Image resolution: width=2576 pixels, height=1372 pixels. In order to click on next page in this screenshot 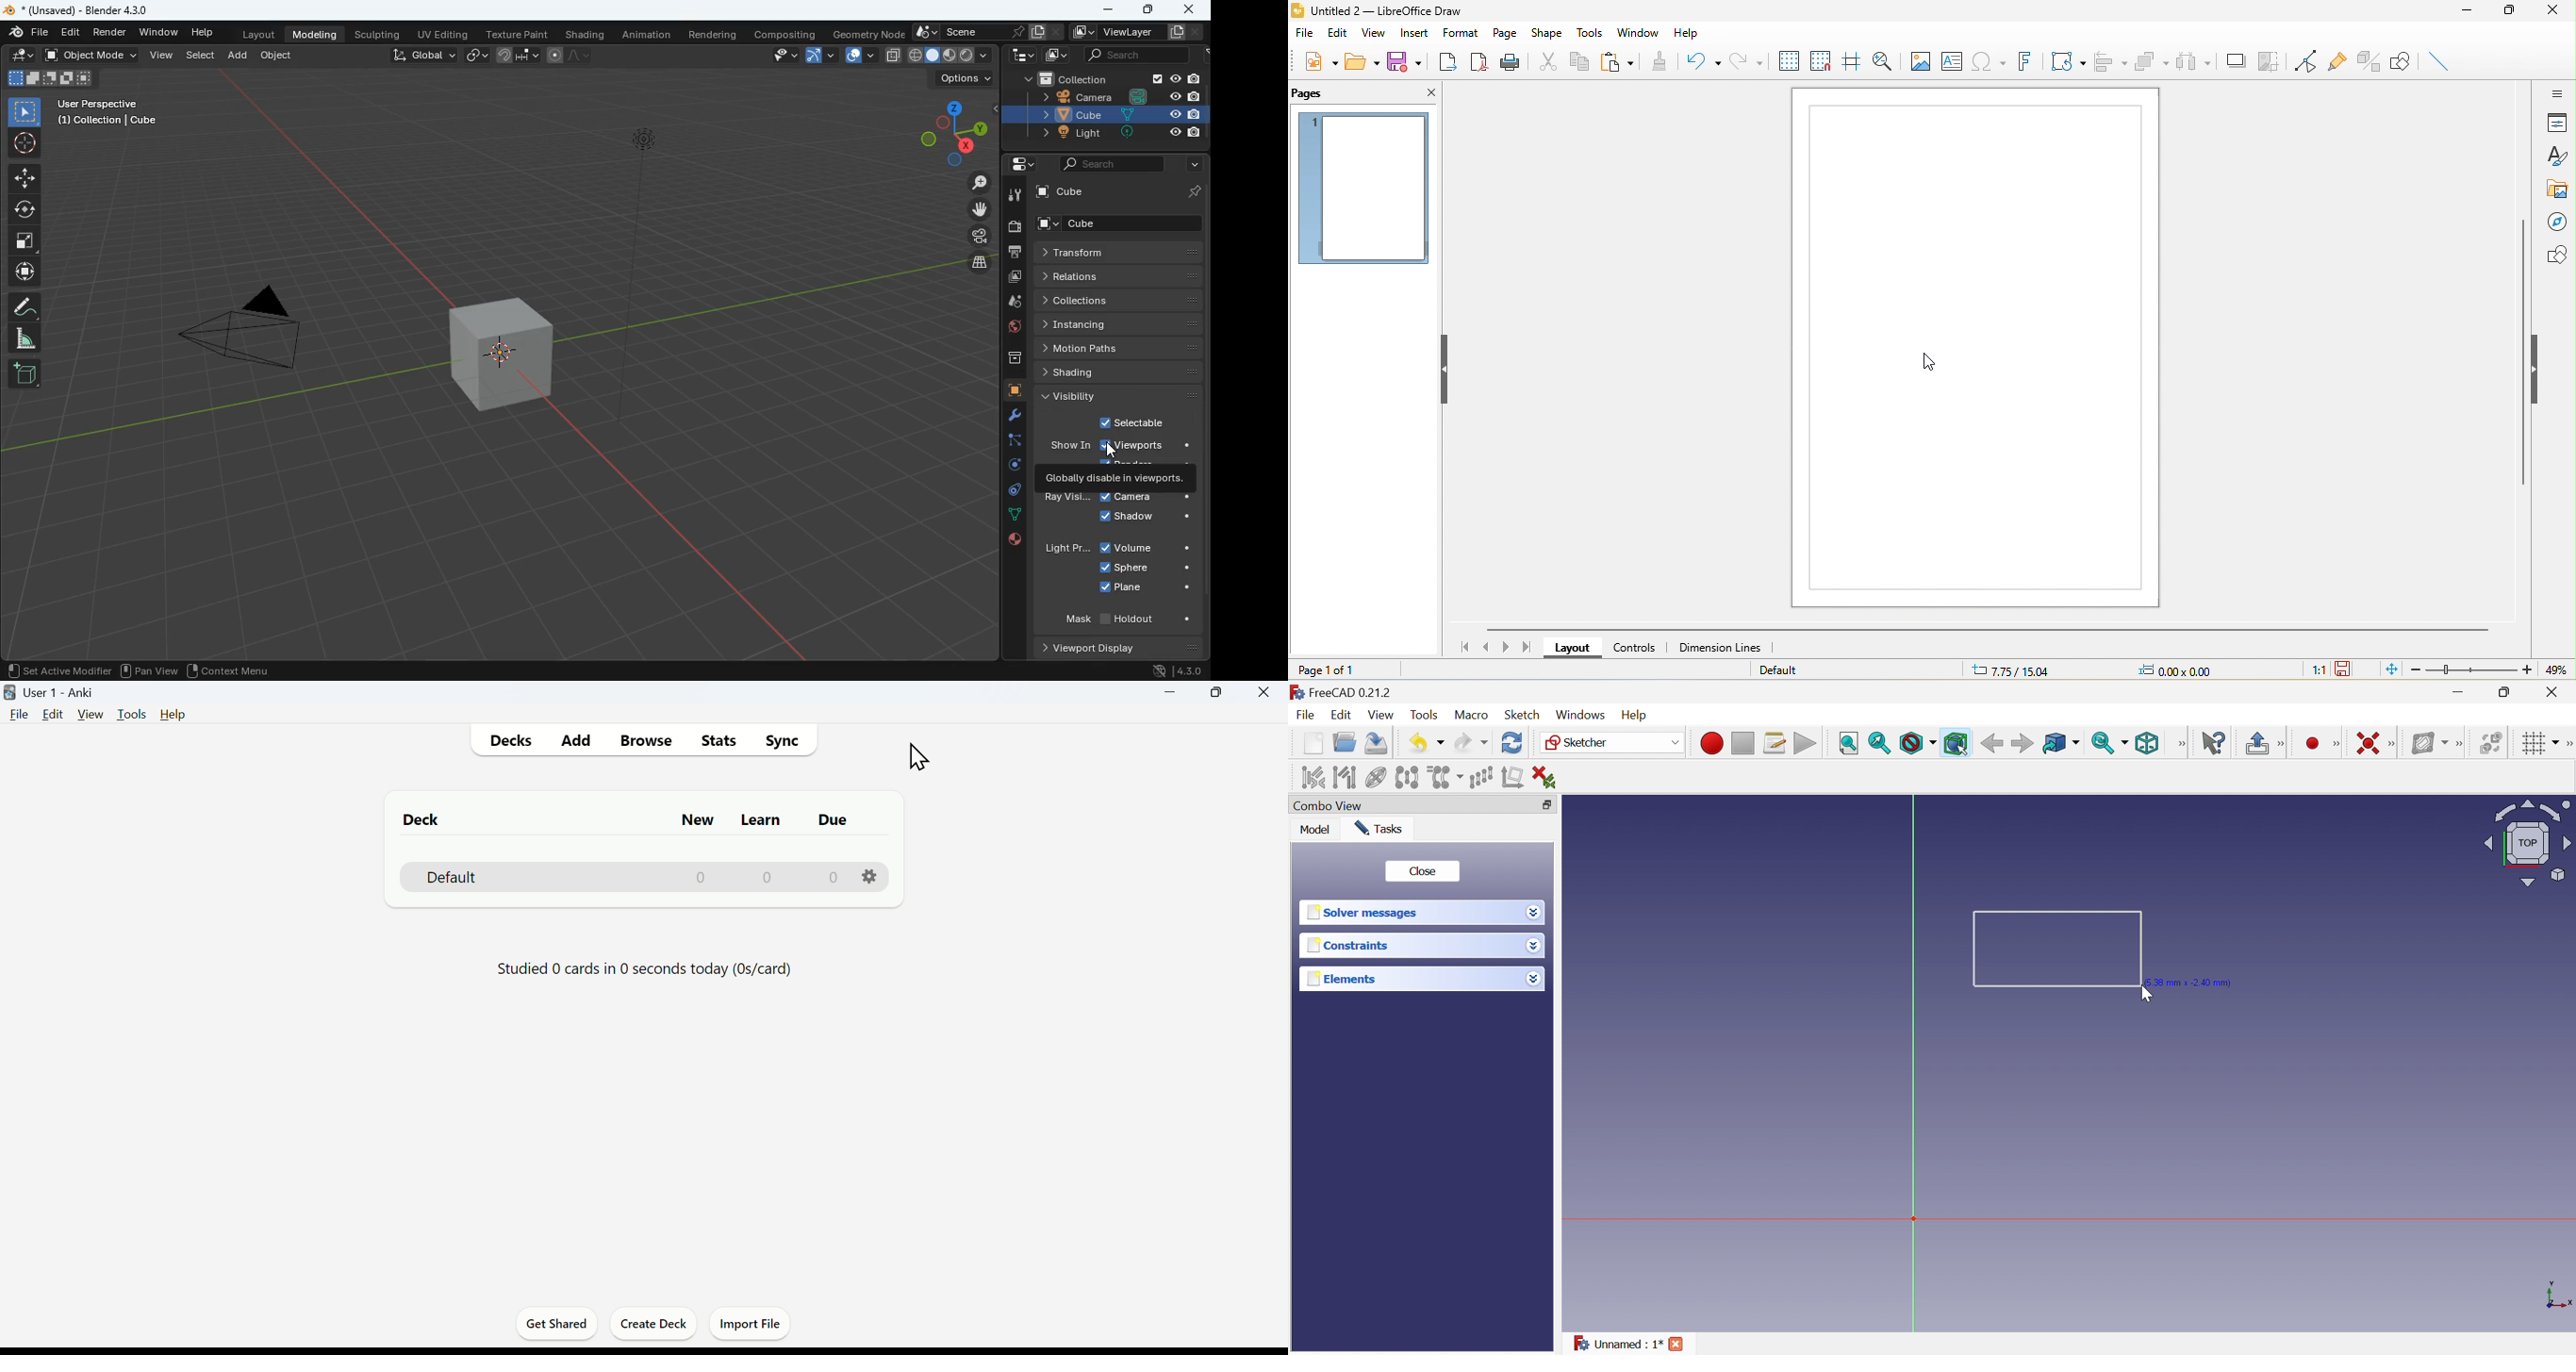, I will do `click(1506, 647)`.